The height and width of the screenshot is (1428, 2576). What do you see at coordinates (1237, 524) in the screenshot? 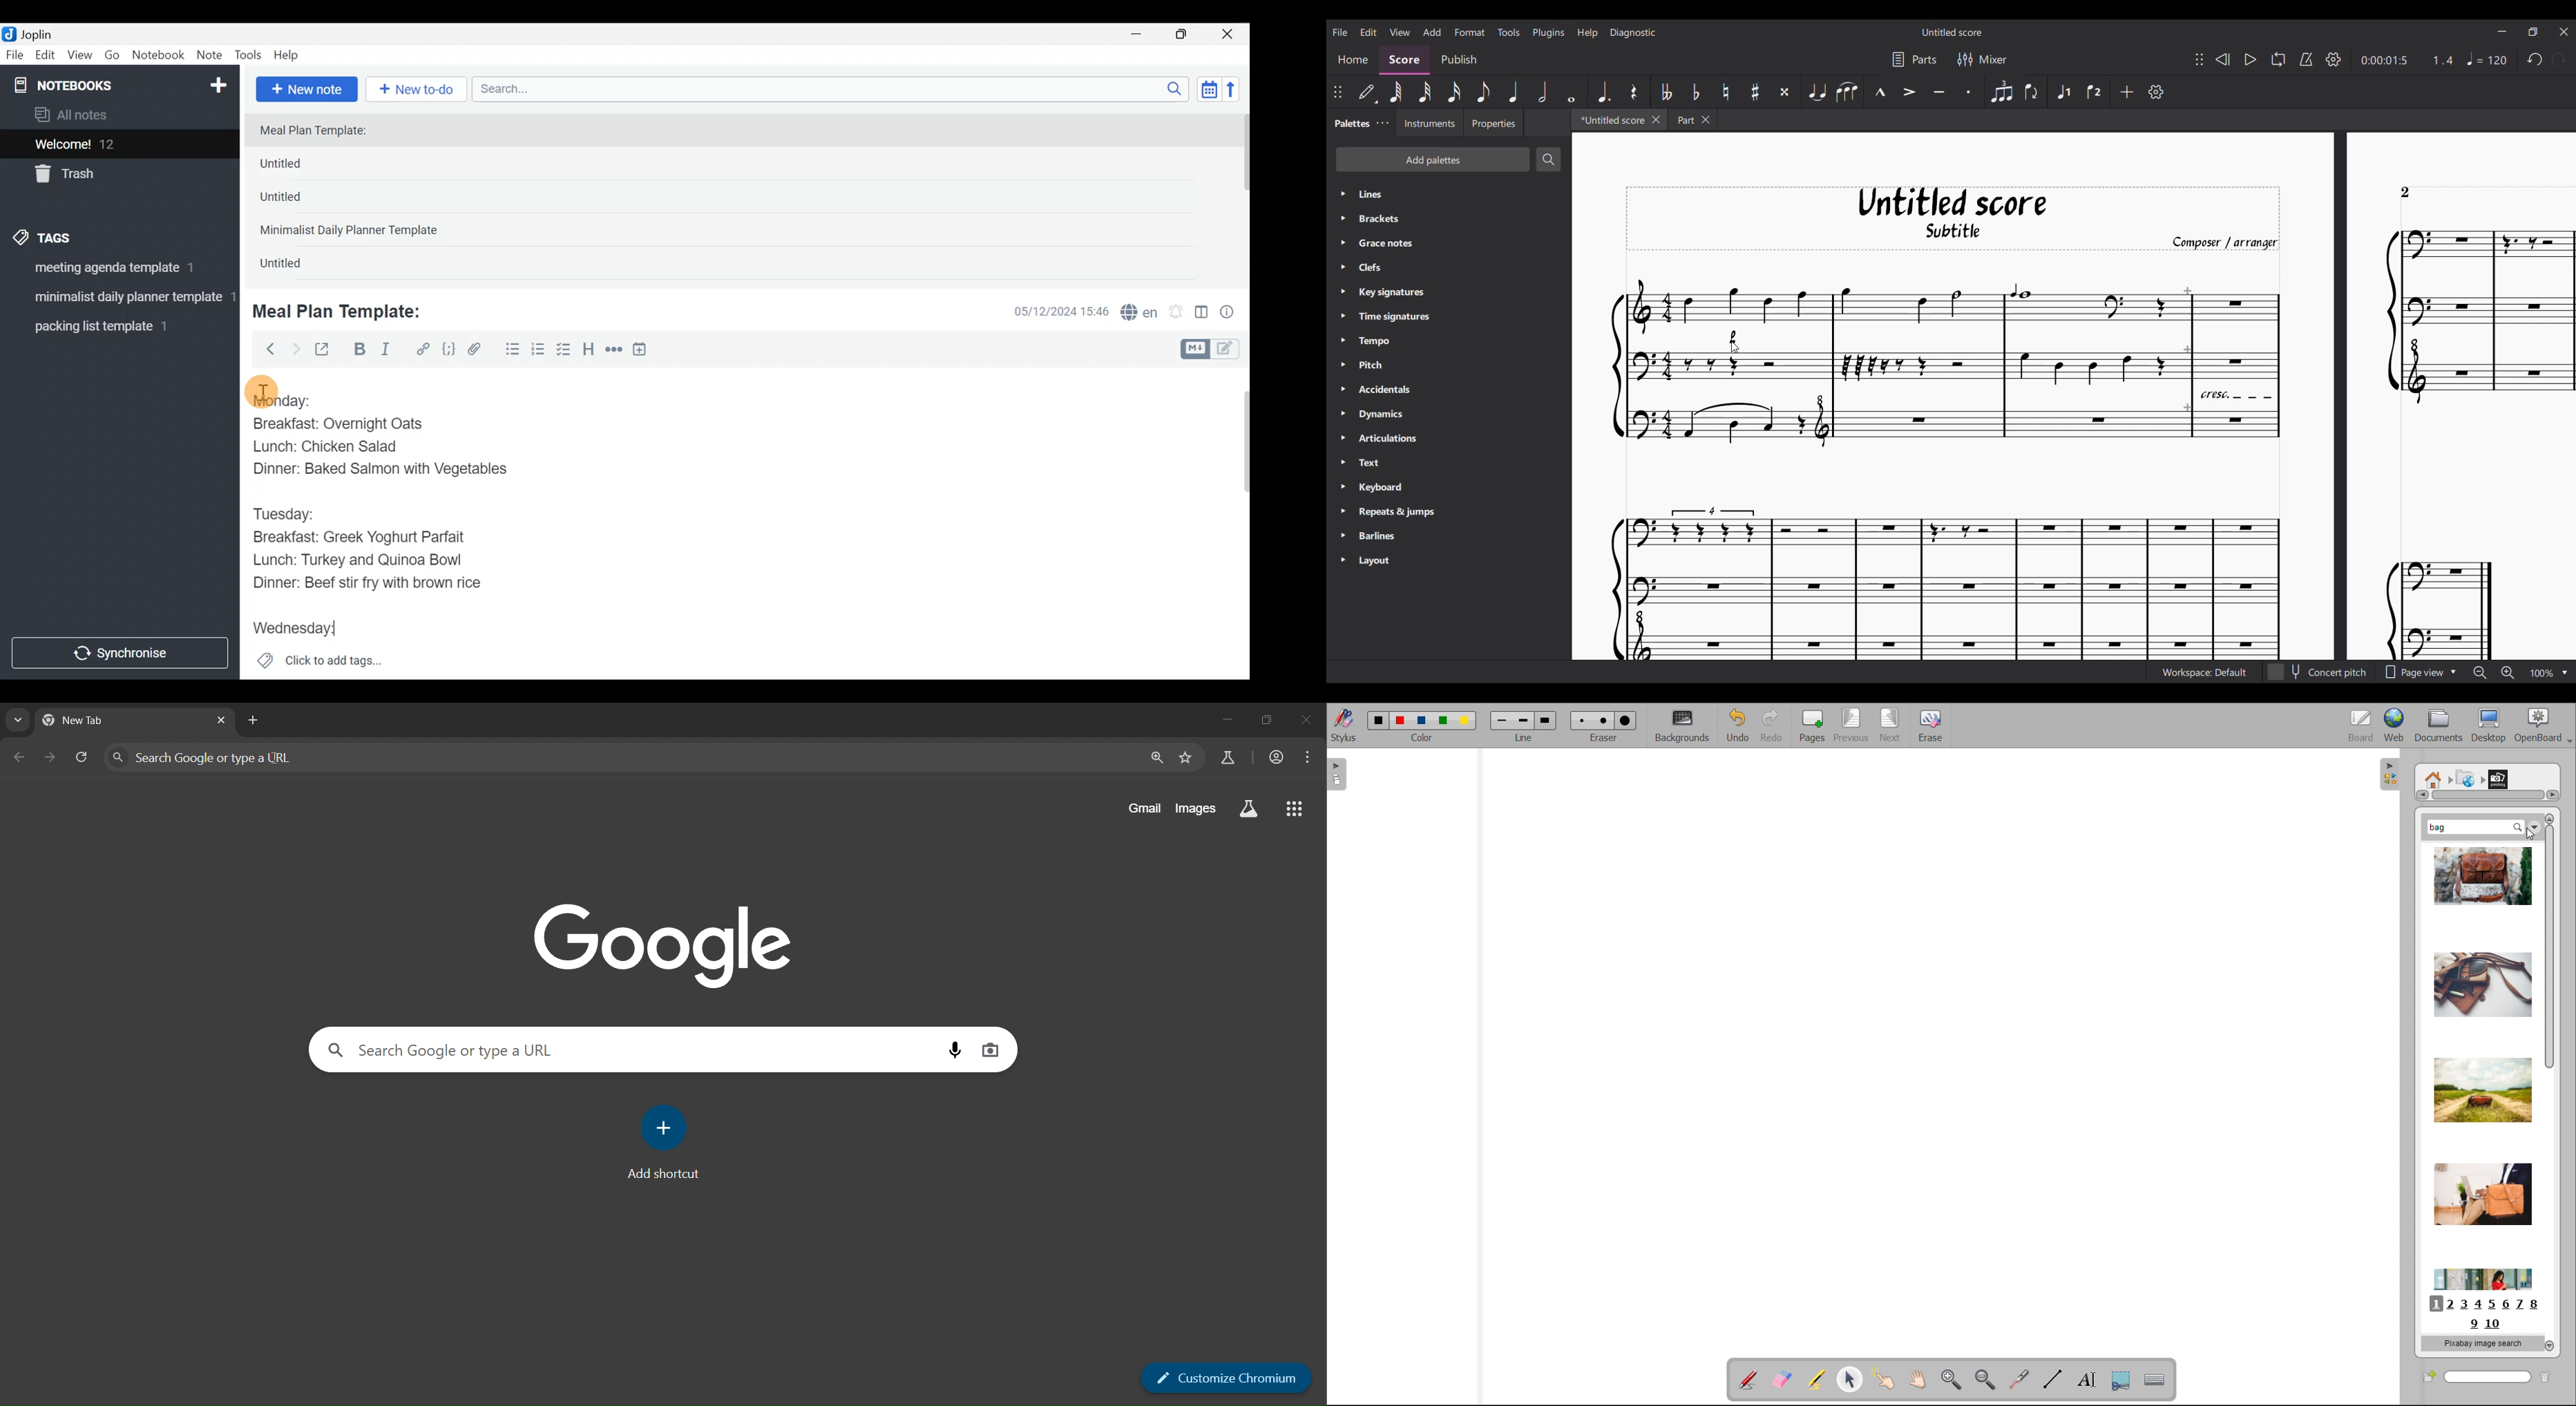
I see `Scroll bar` at bounding box center [1237, 524].